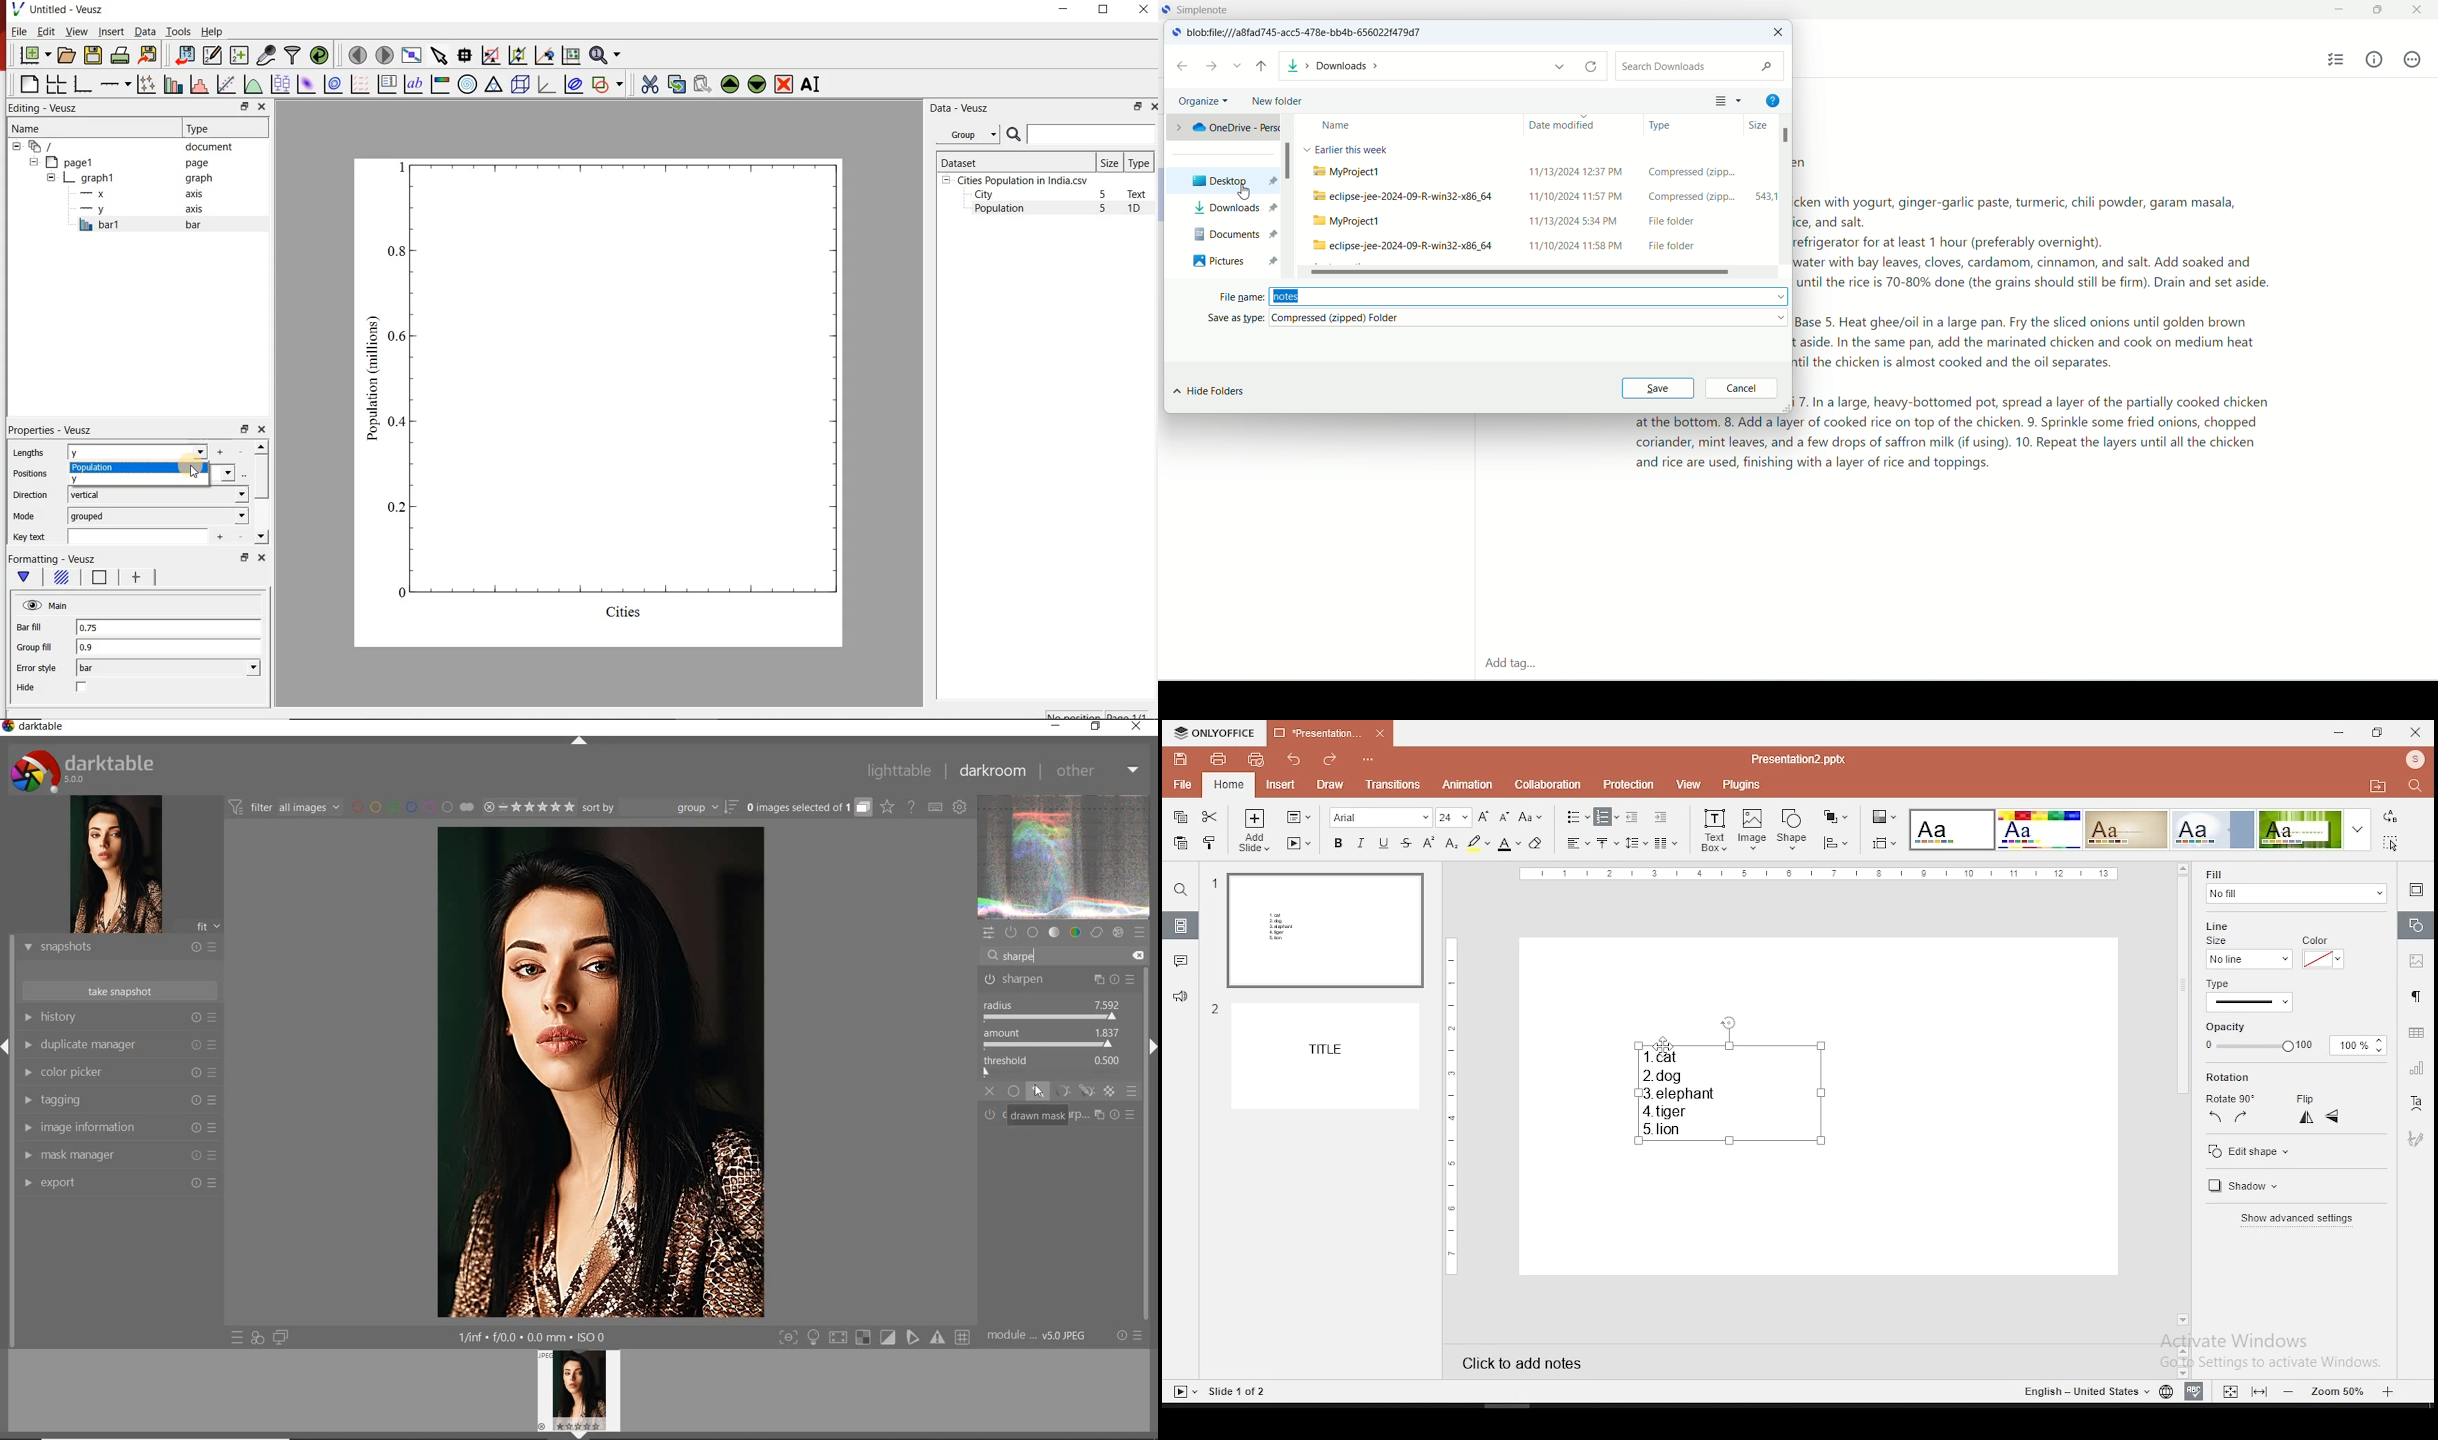 The height and width of the screenshot is (1456, 2464). Describe the element at coordinates (1141, 162) in the screenshot. I see `Type` at that location.